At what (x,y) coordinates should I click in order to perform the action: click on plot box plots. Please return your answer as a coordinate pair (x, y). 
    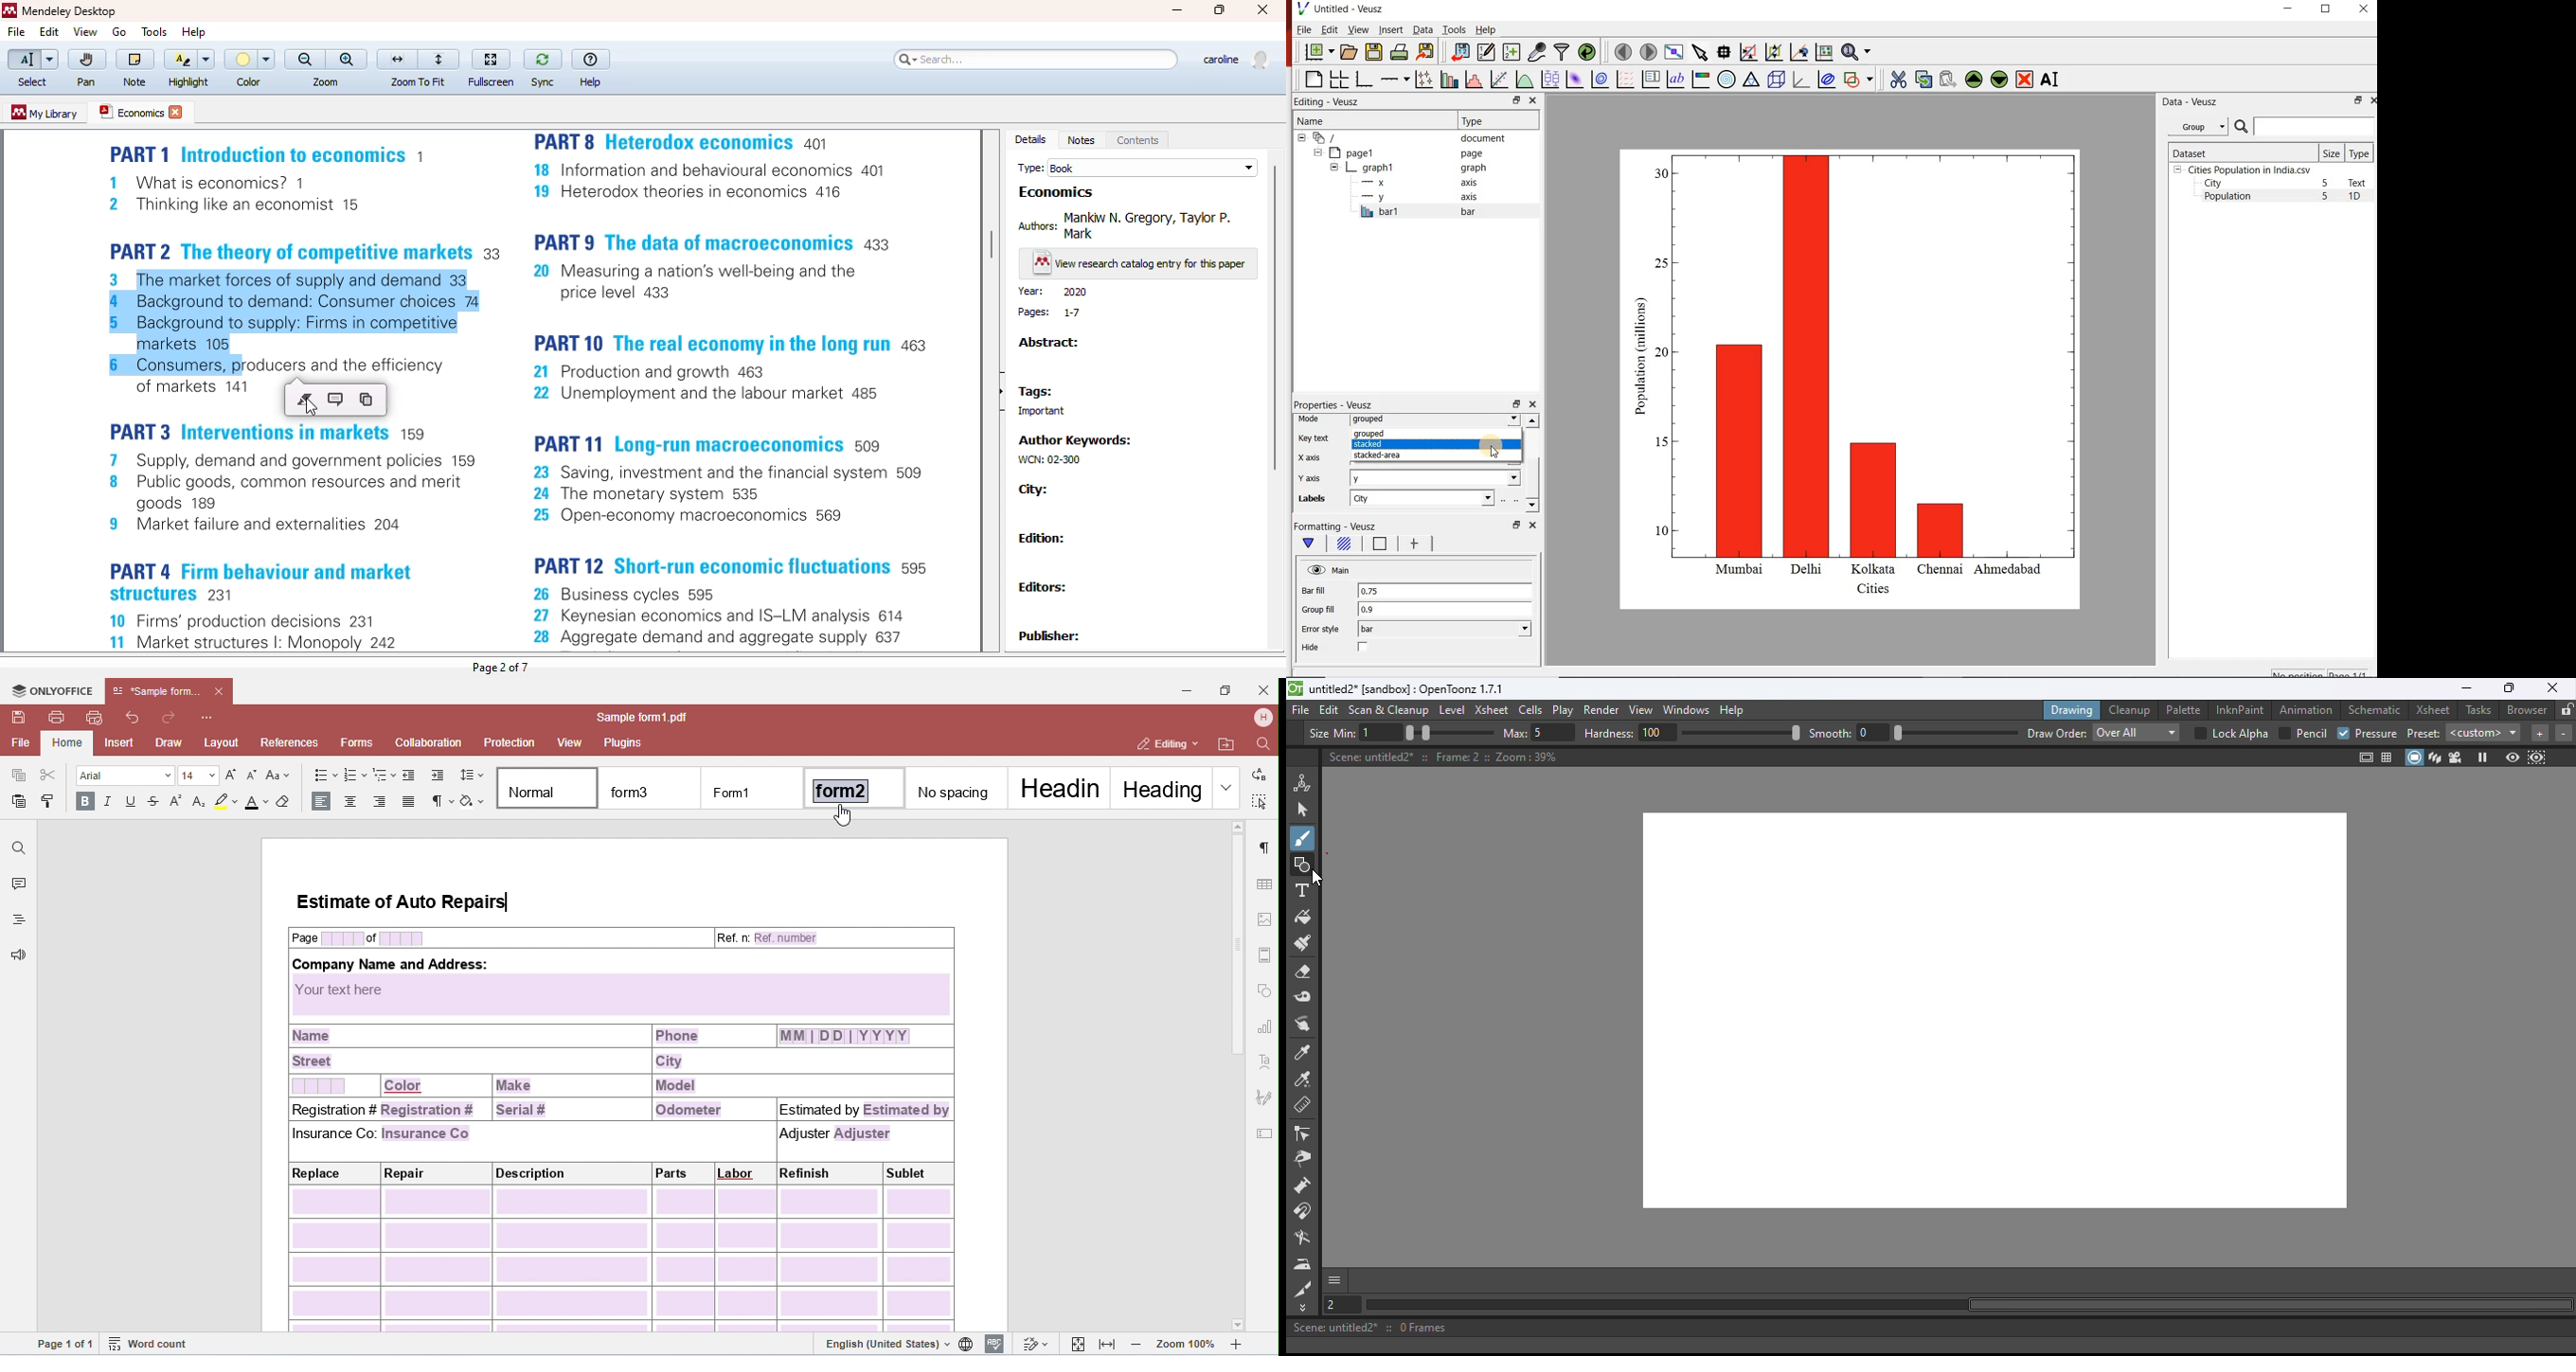
    Looking at the image, I should click on (1549, 79).